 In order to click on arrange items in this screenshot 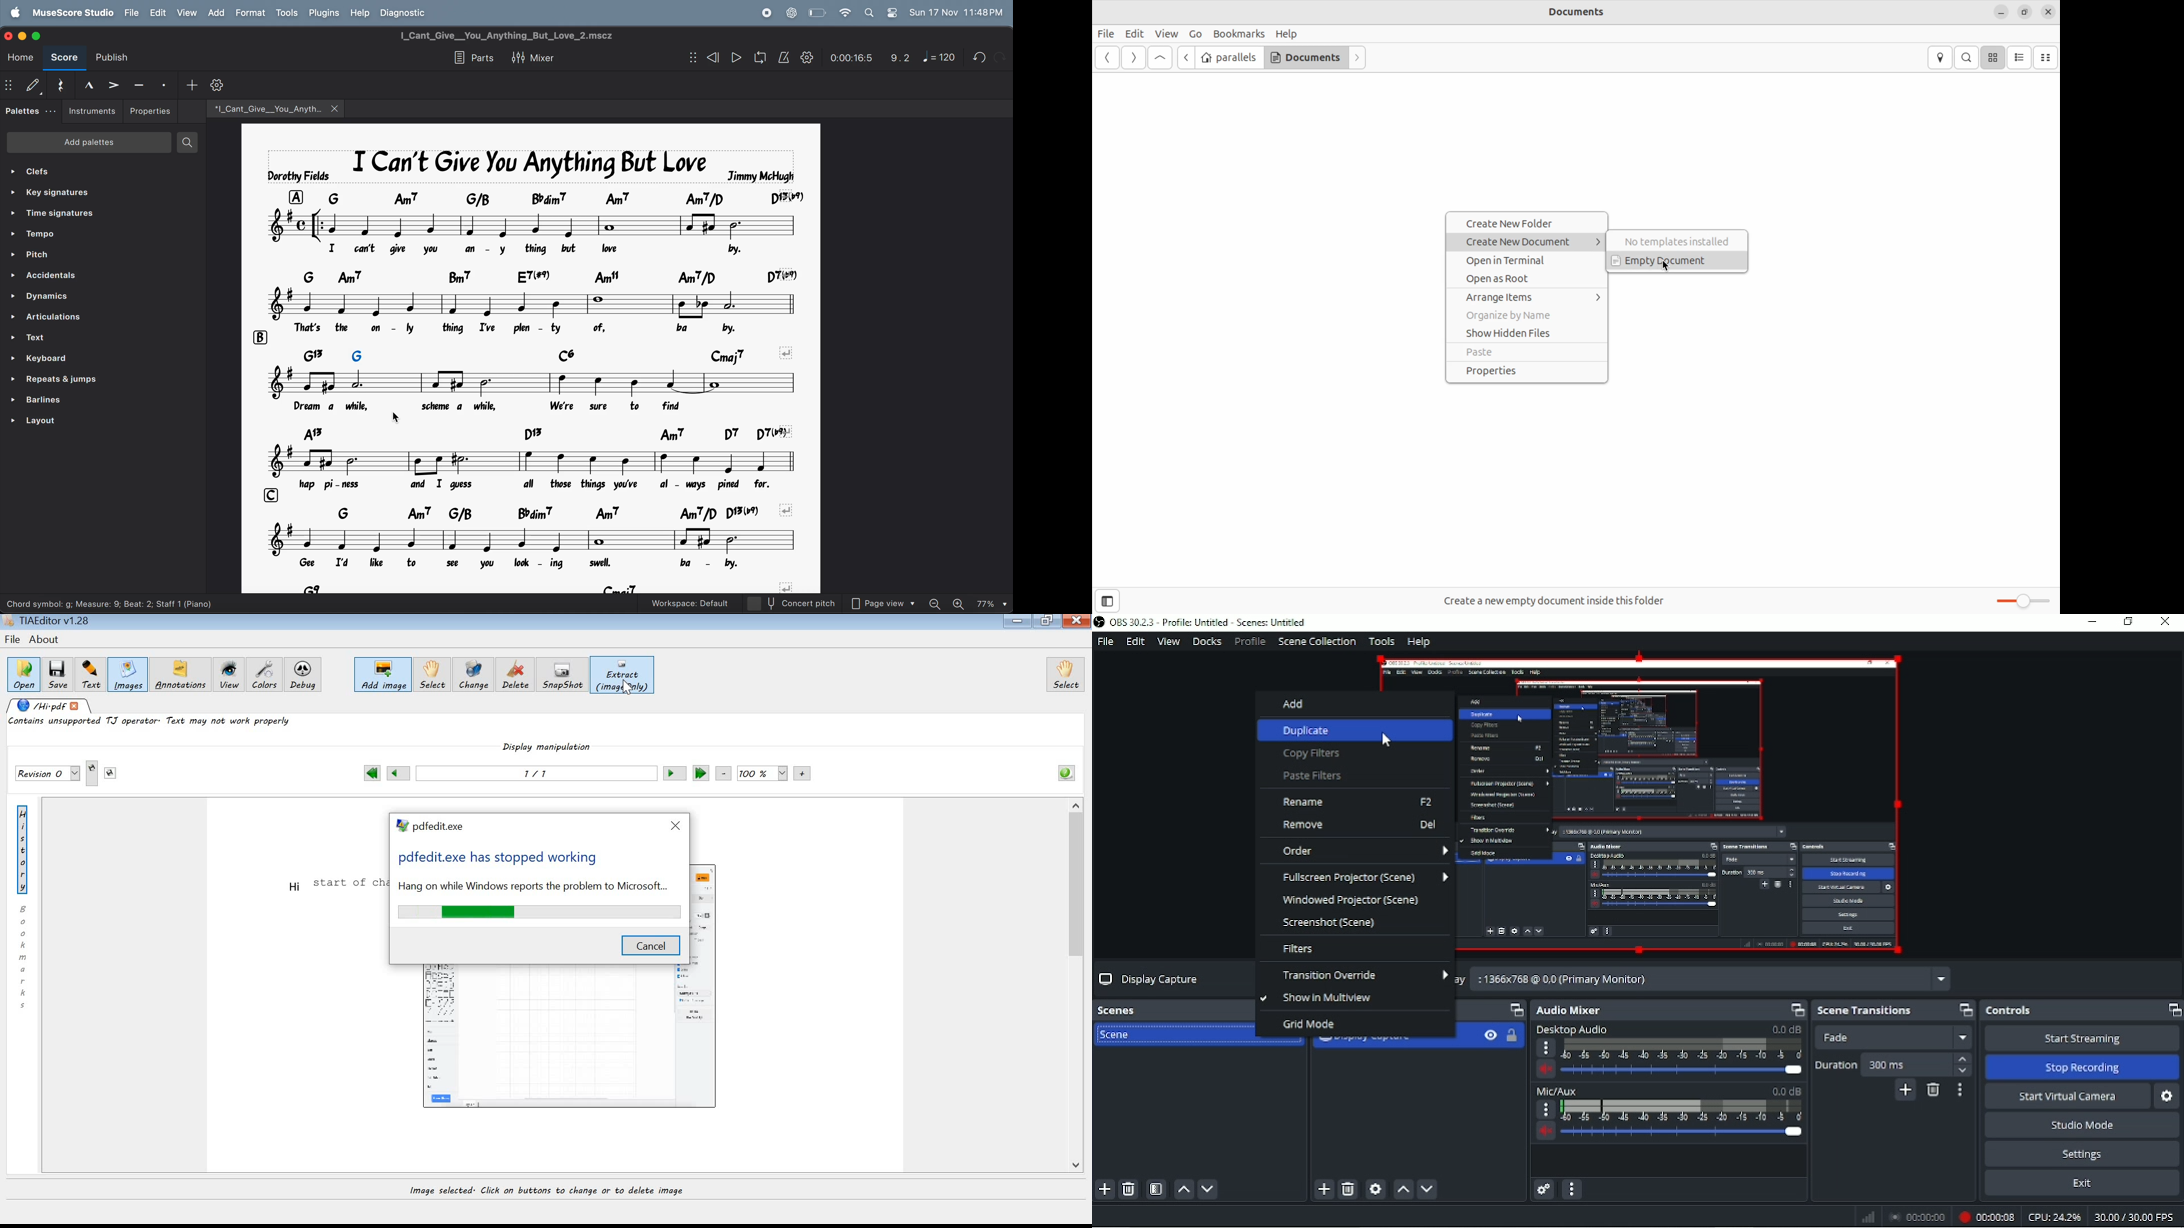, I will do `click(1531, 297)`.